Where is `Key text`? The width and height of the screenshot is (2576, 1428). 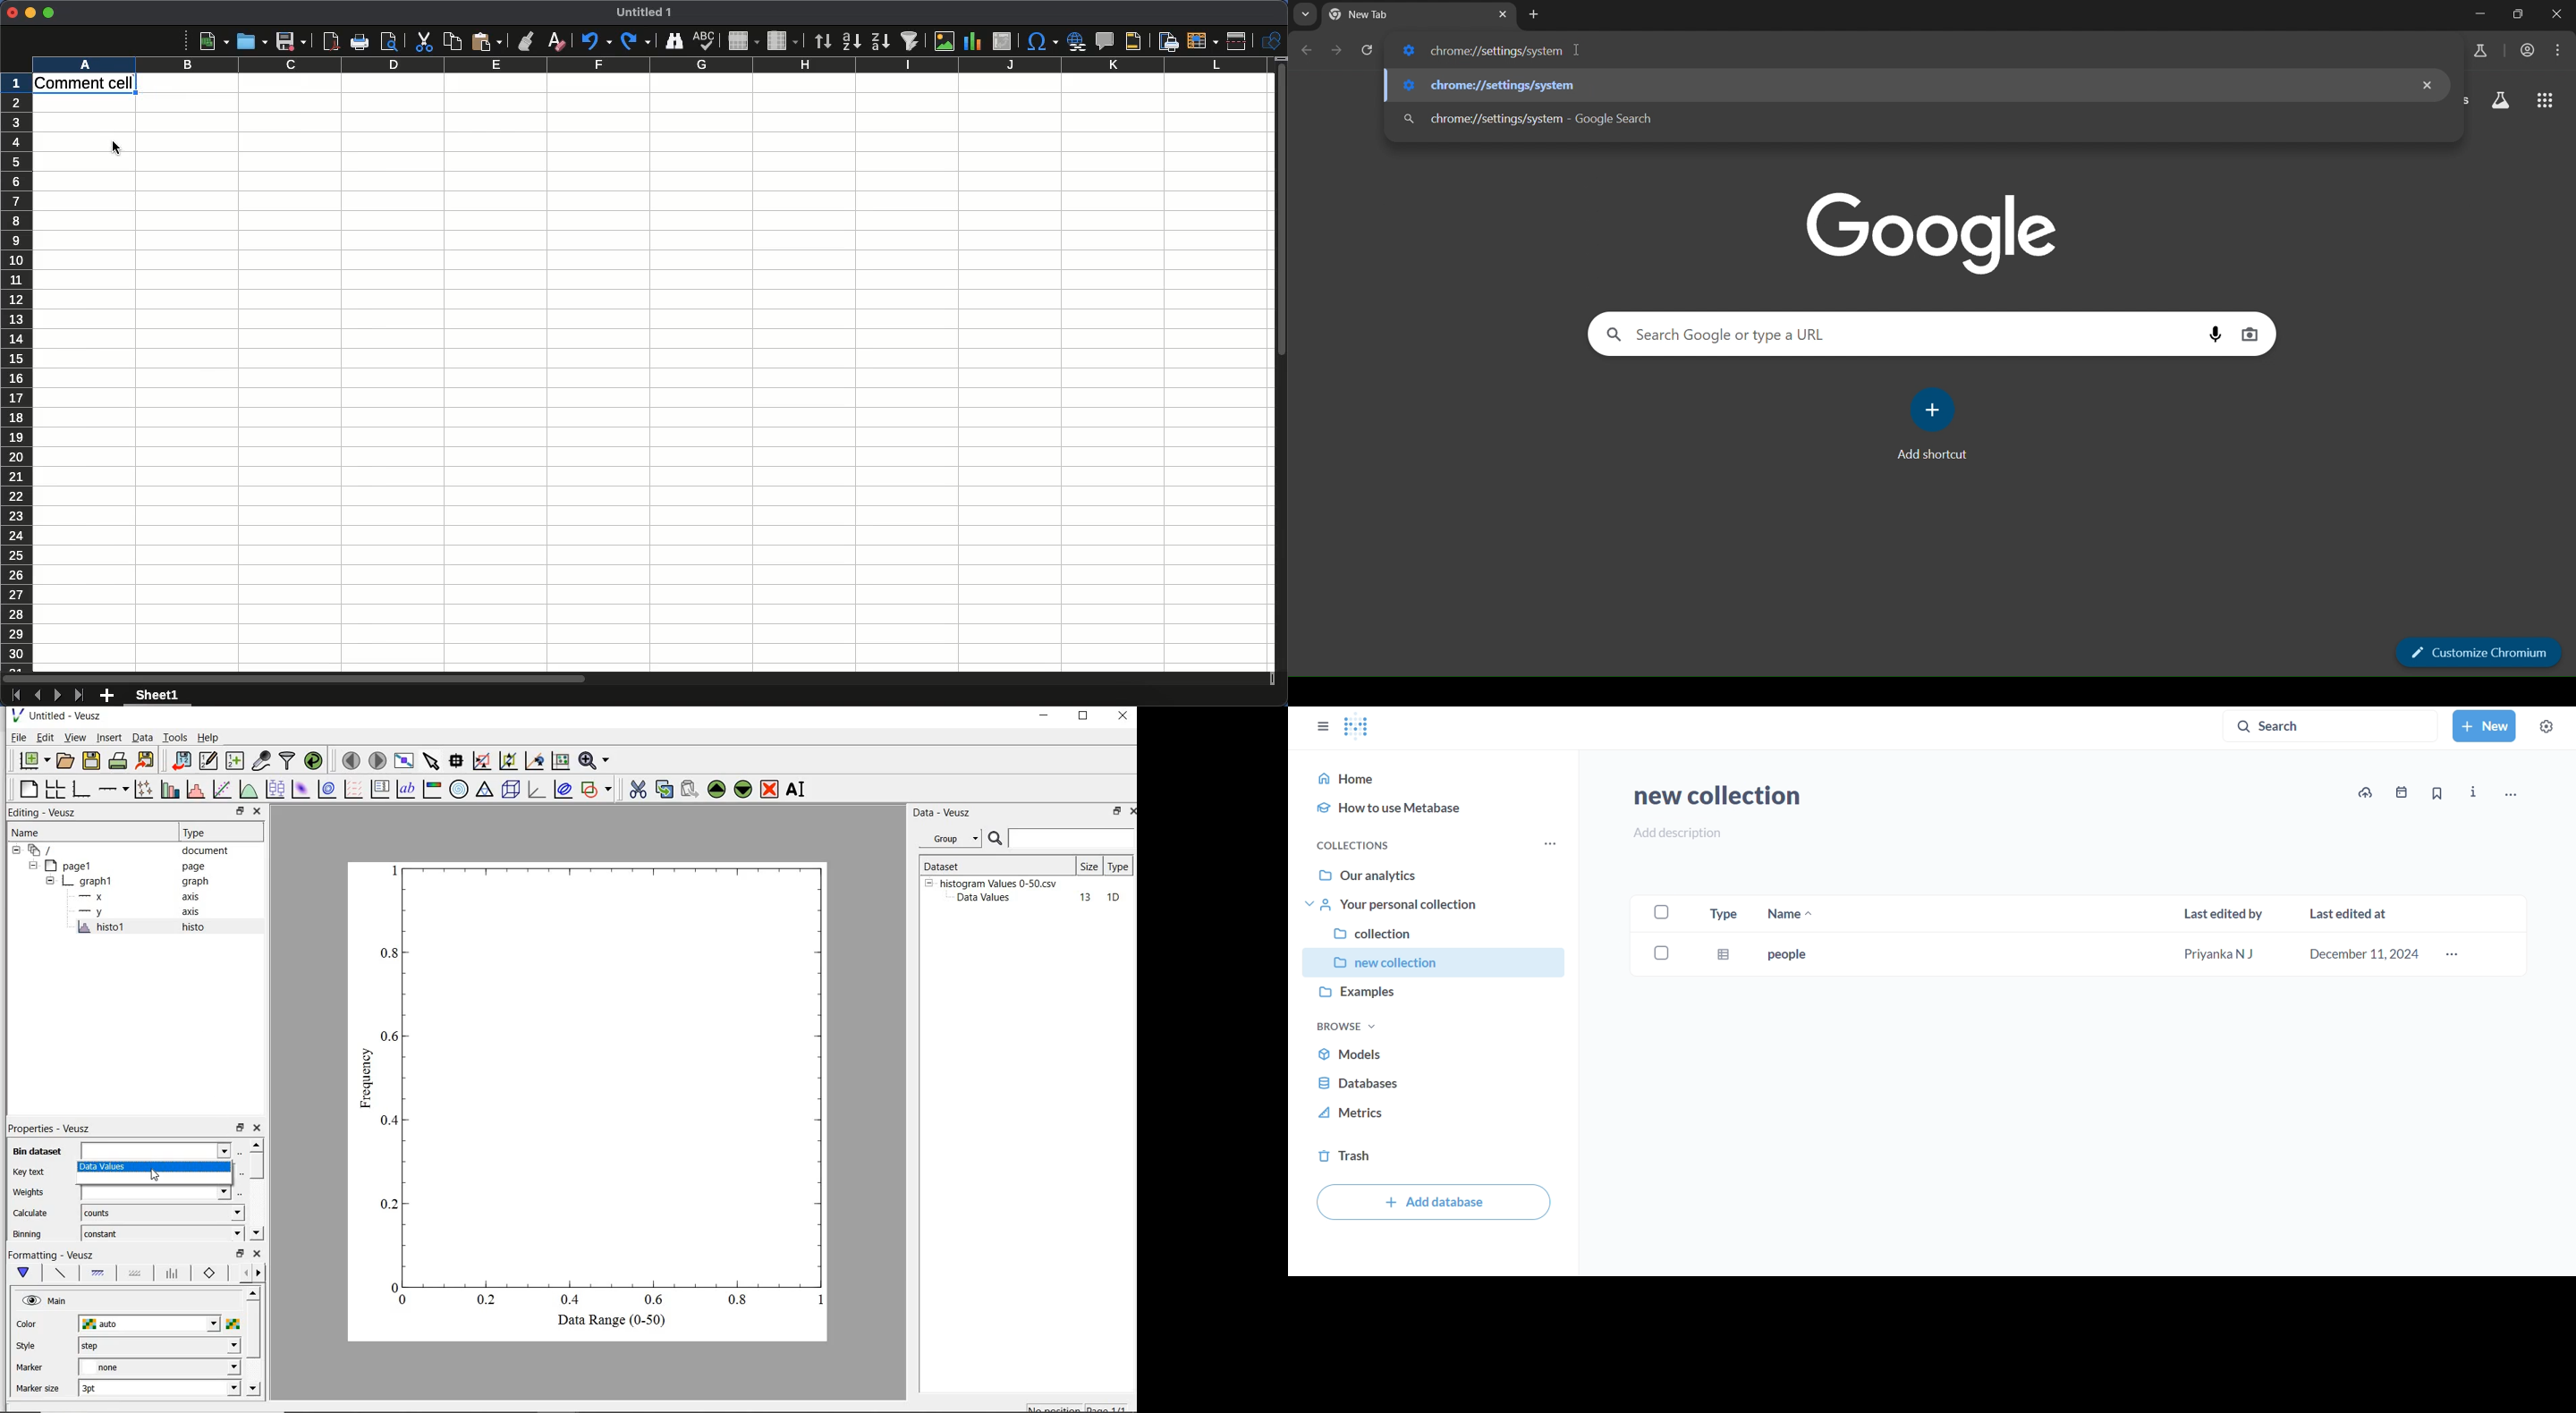
Key text is located at coordinates (28, 1172).